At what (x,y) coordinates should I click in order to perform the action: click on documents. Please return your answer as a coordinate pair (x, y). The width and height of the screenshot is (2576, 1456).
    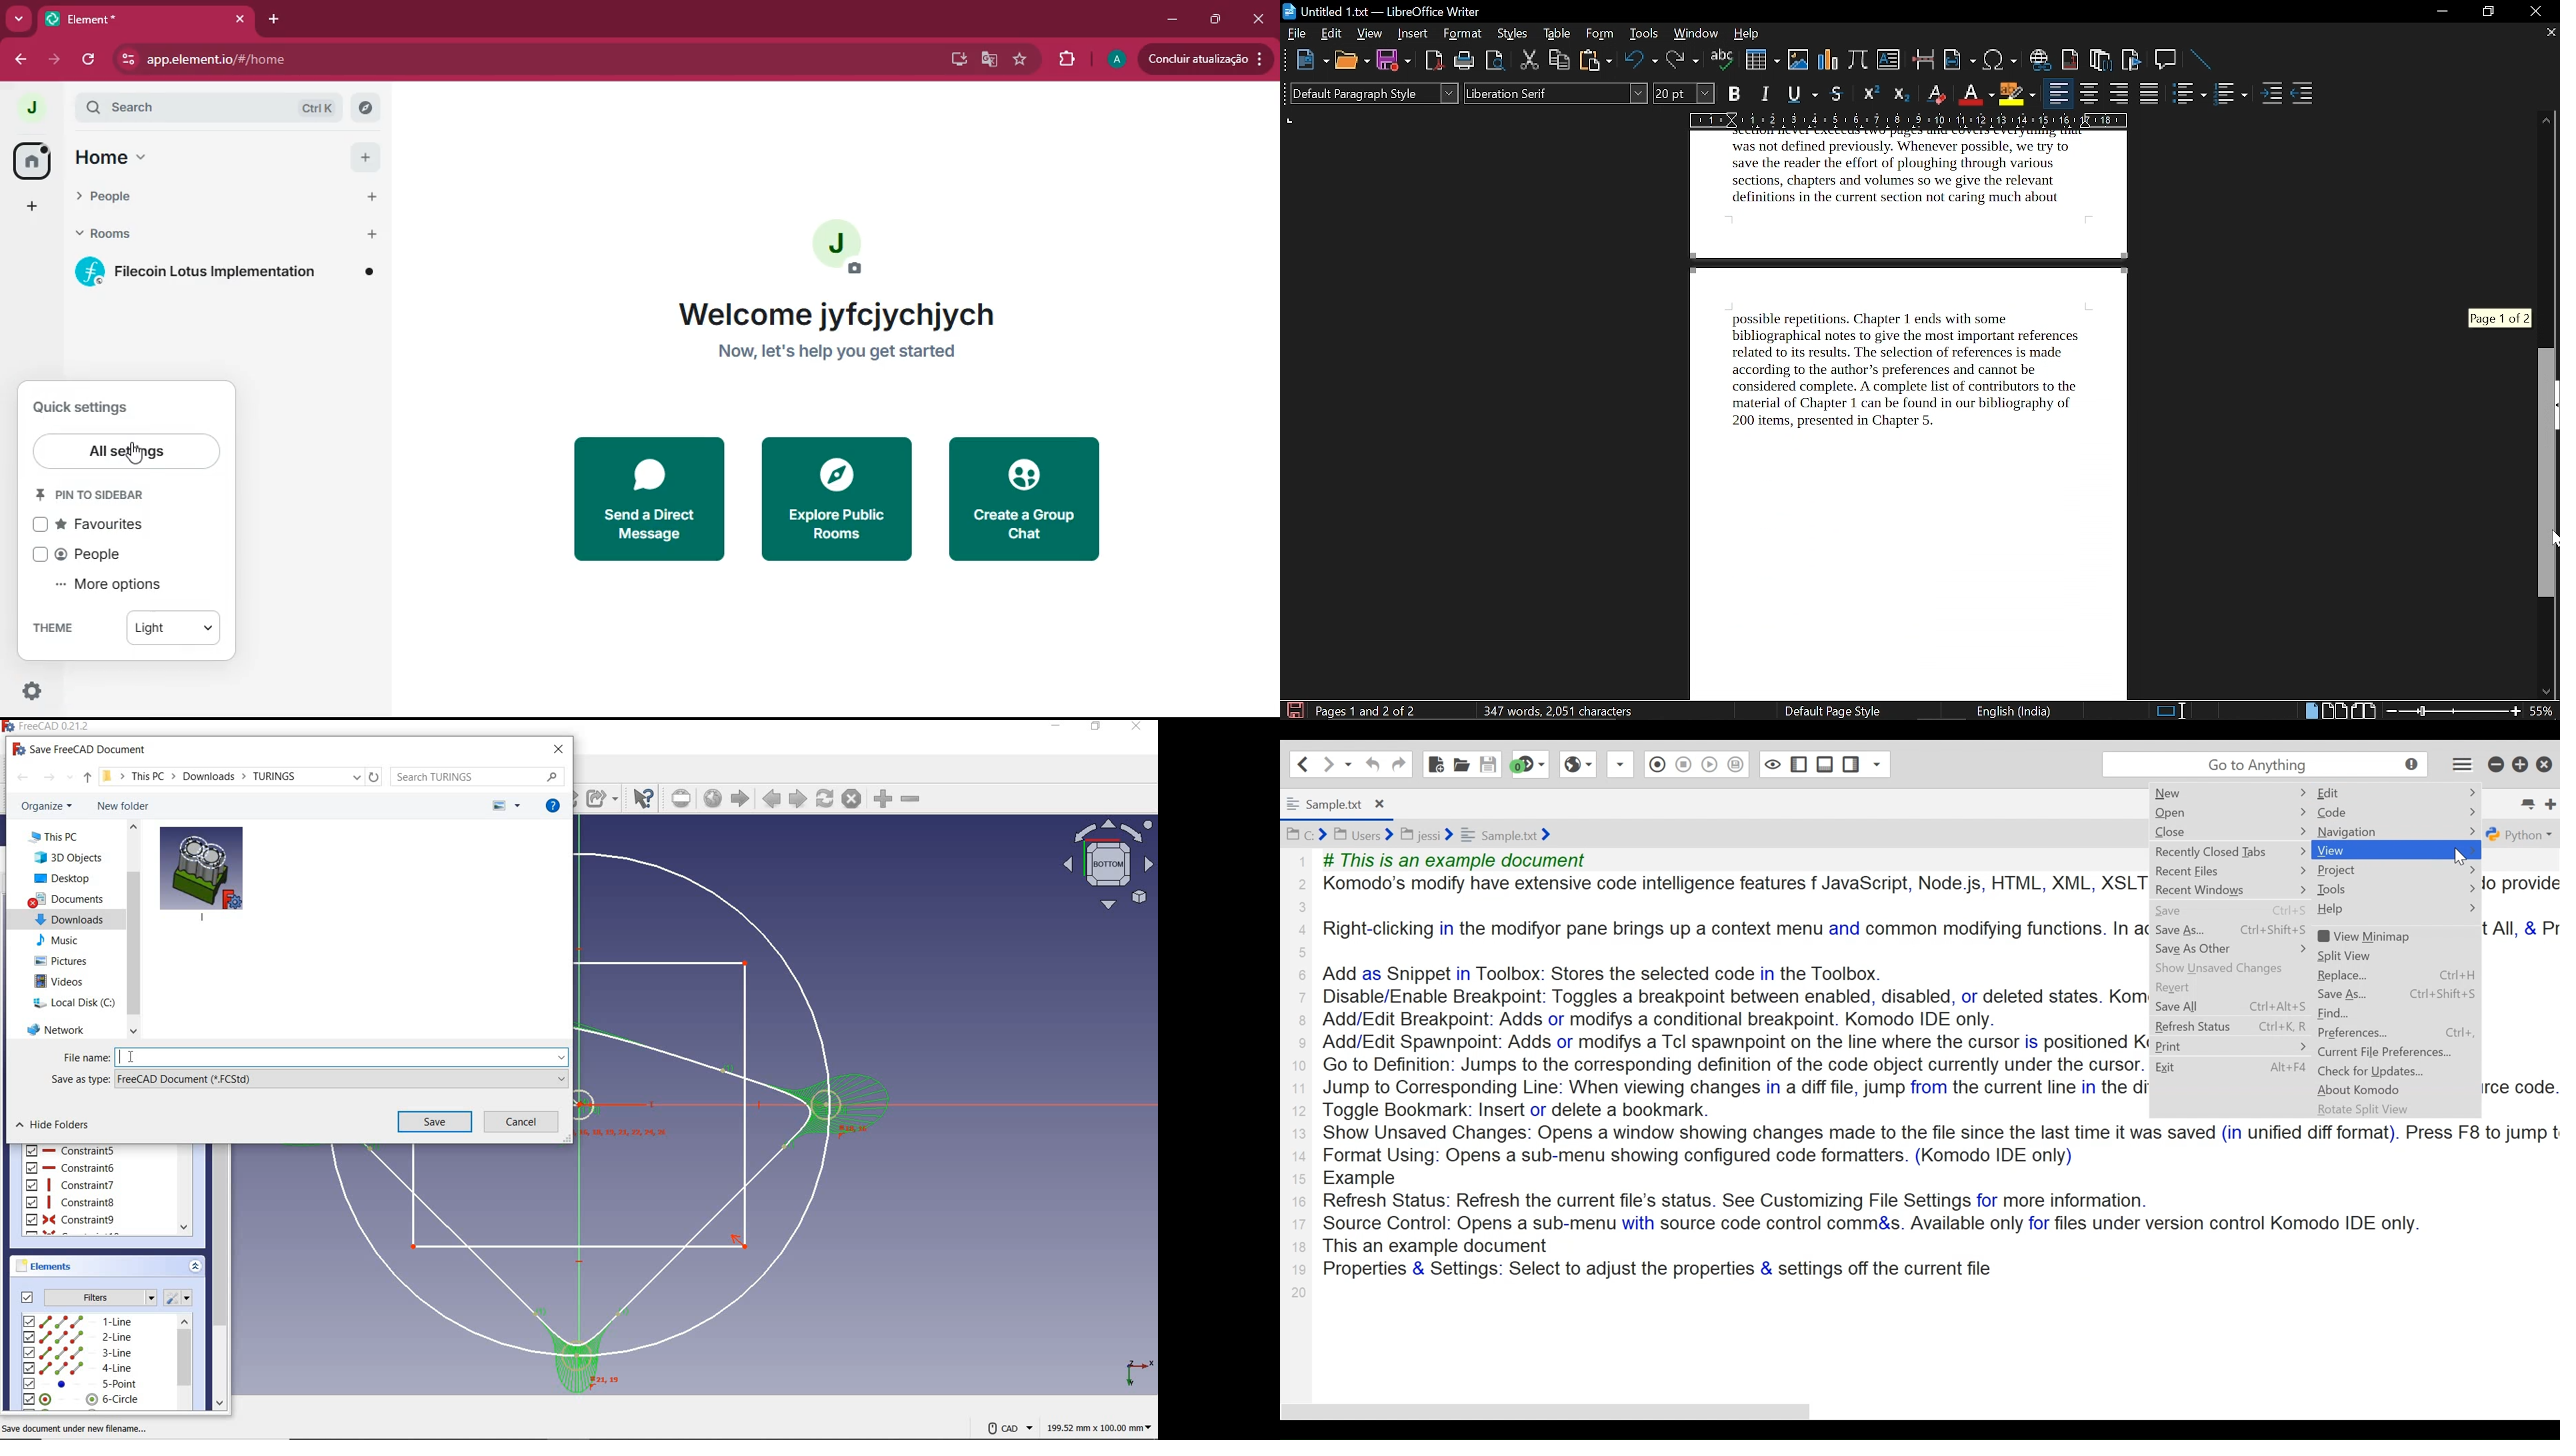
    Looking at the image, I should click on (68, 899).